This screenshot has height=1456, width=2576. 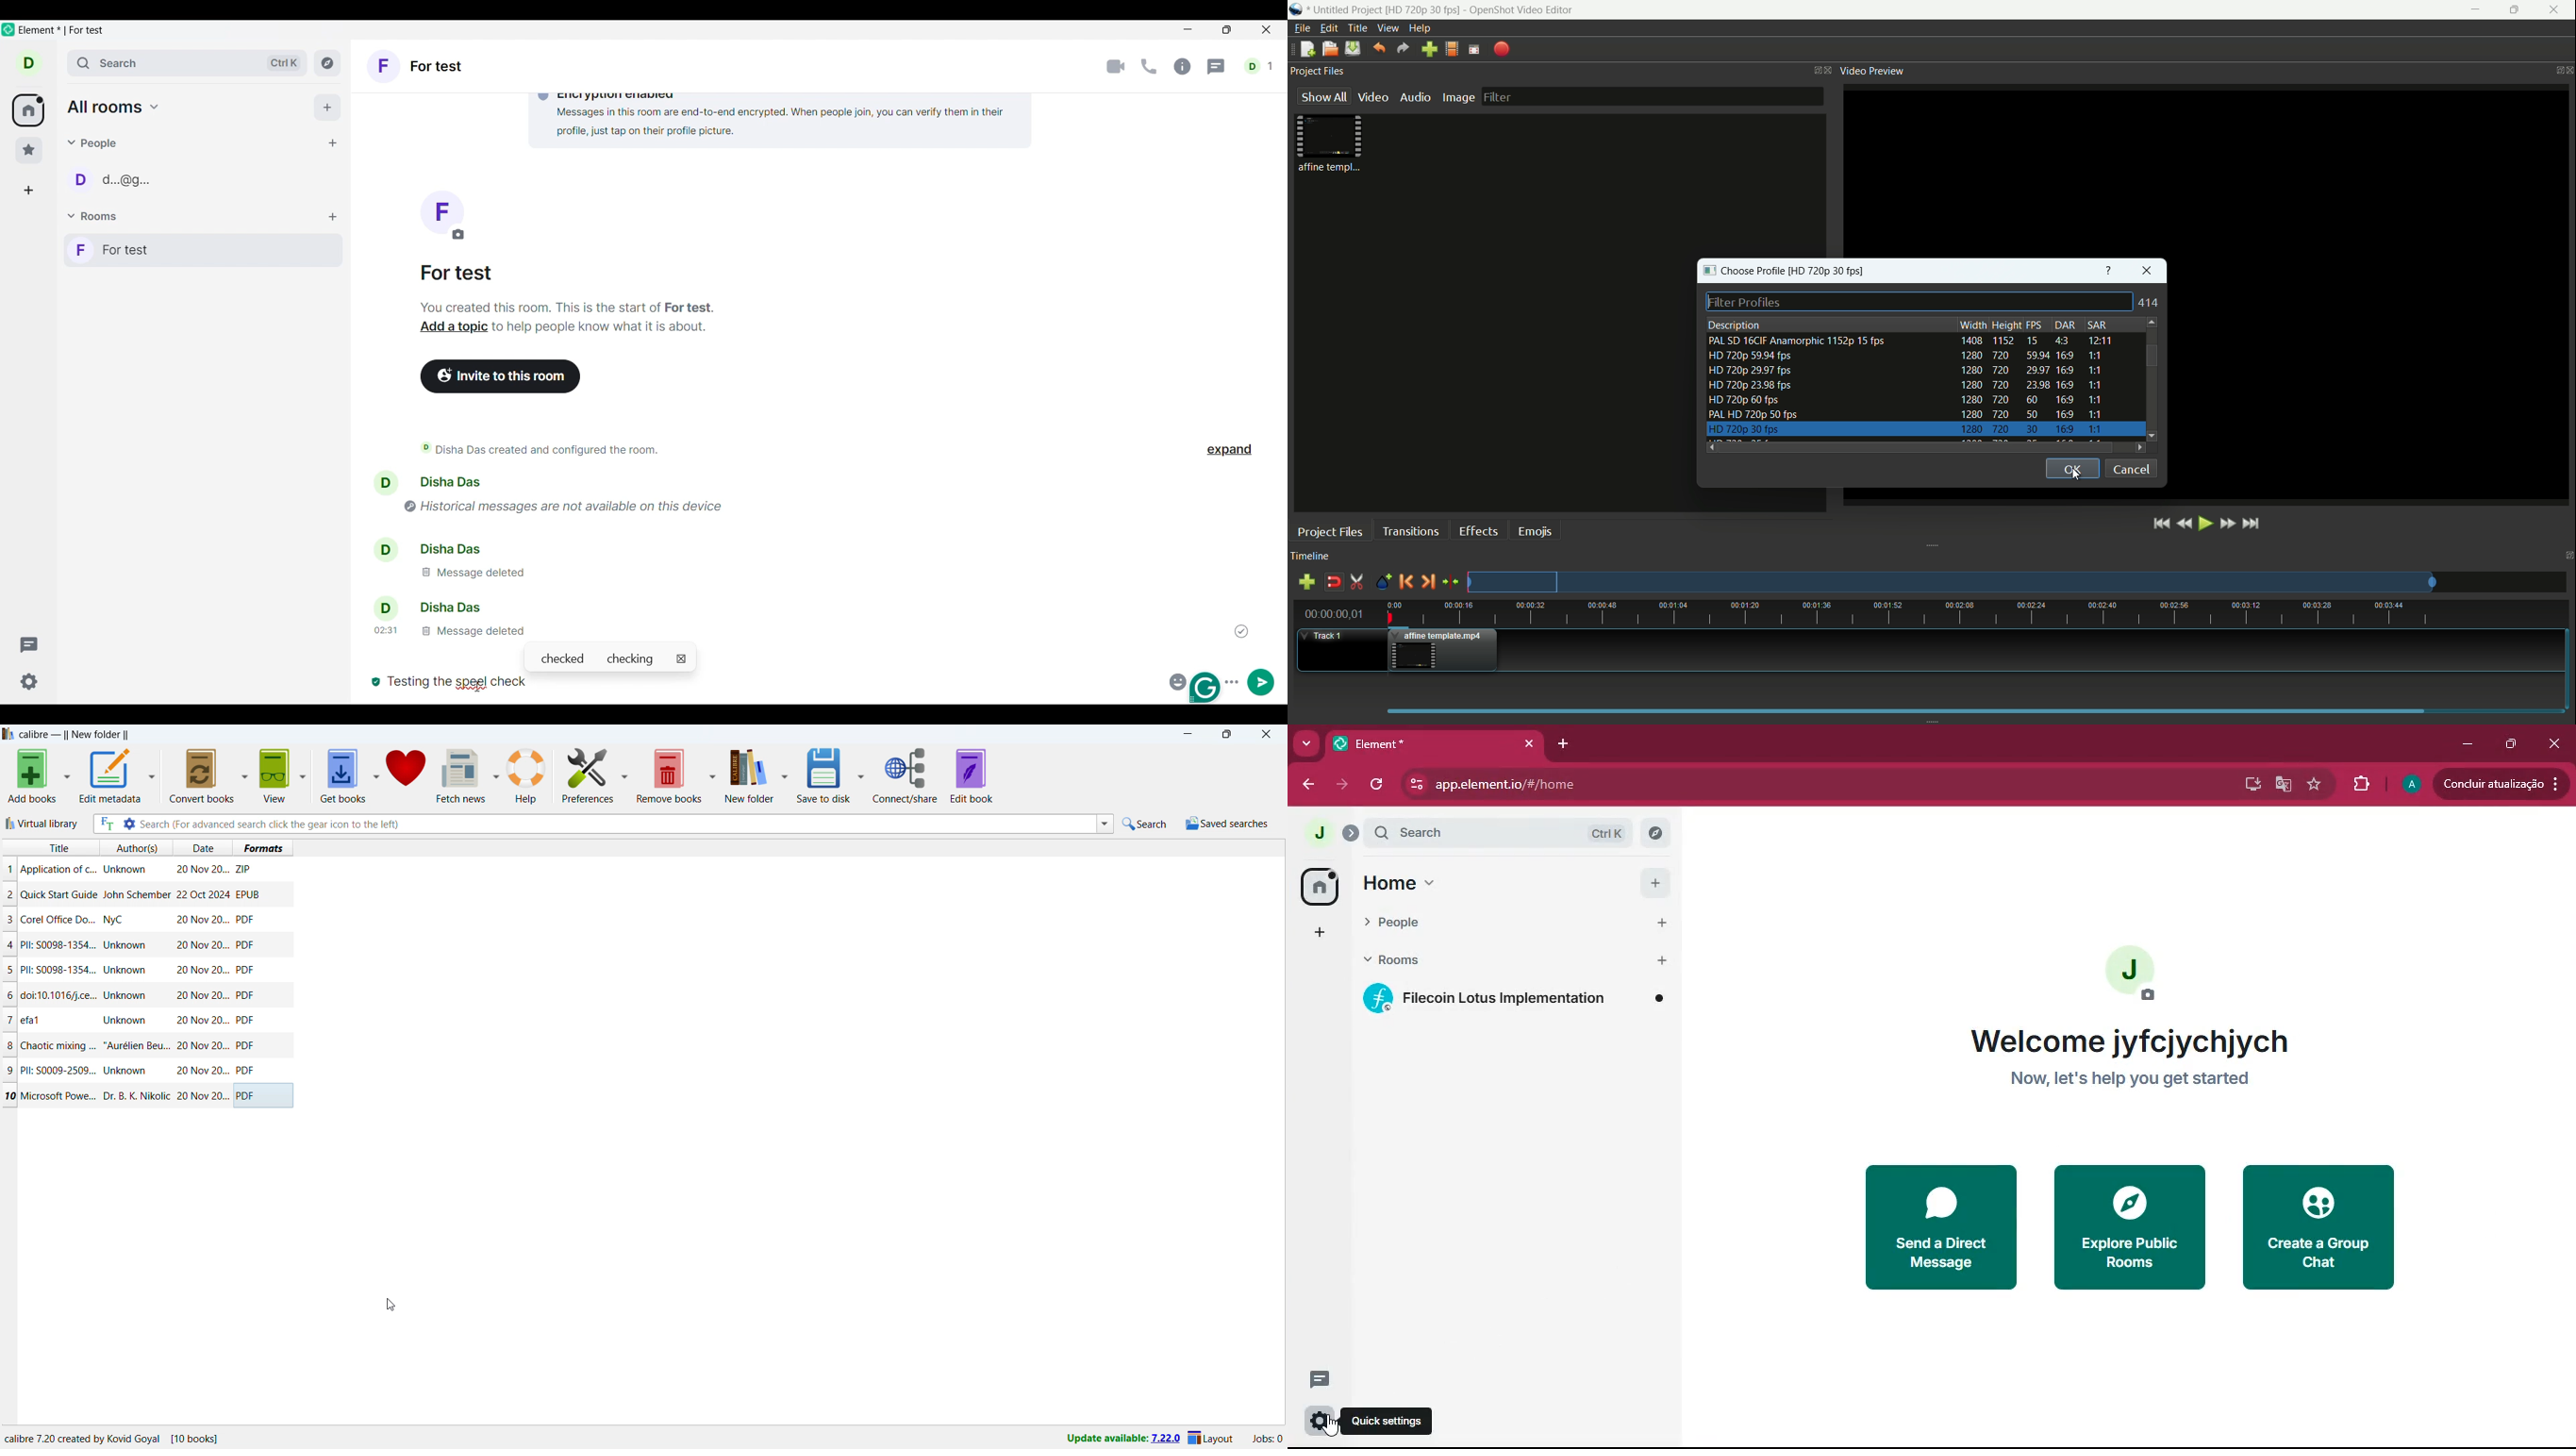 What do you see at coordinates (125, 1021) in the screenshot?
I see `Unknown` at bounding box center [125, 1021].